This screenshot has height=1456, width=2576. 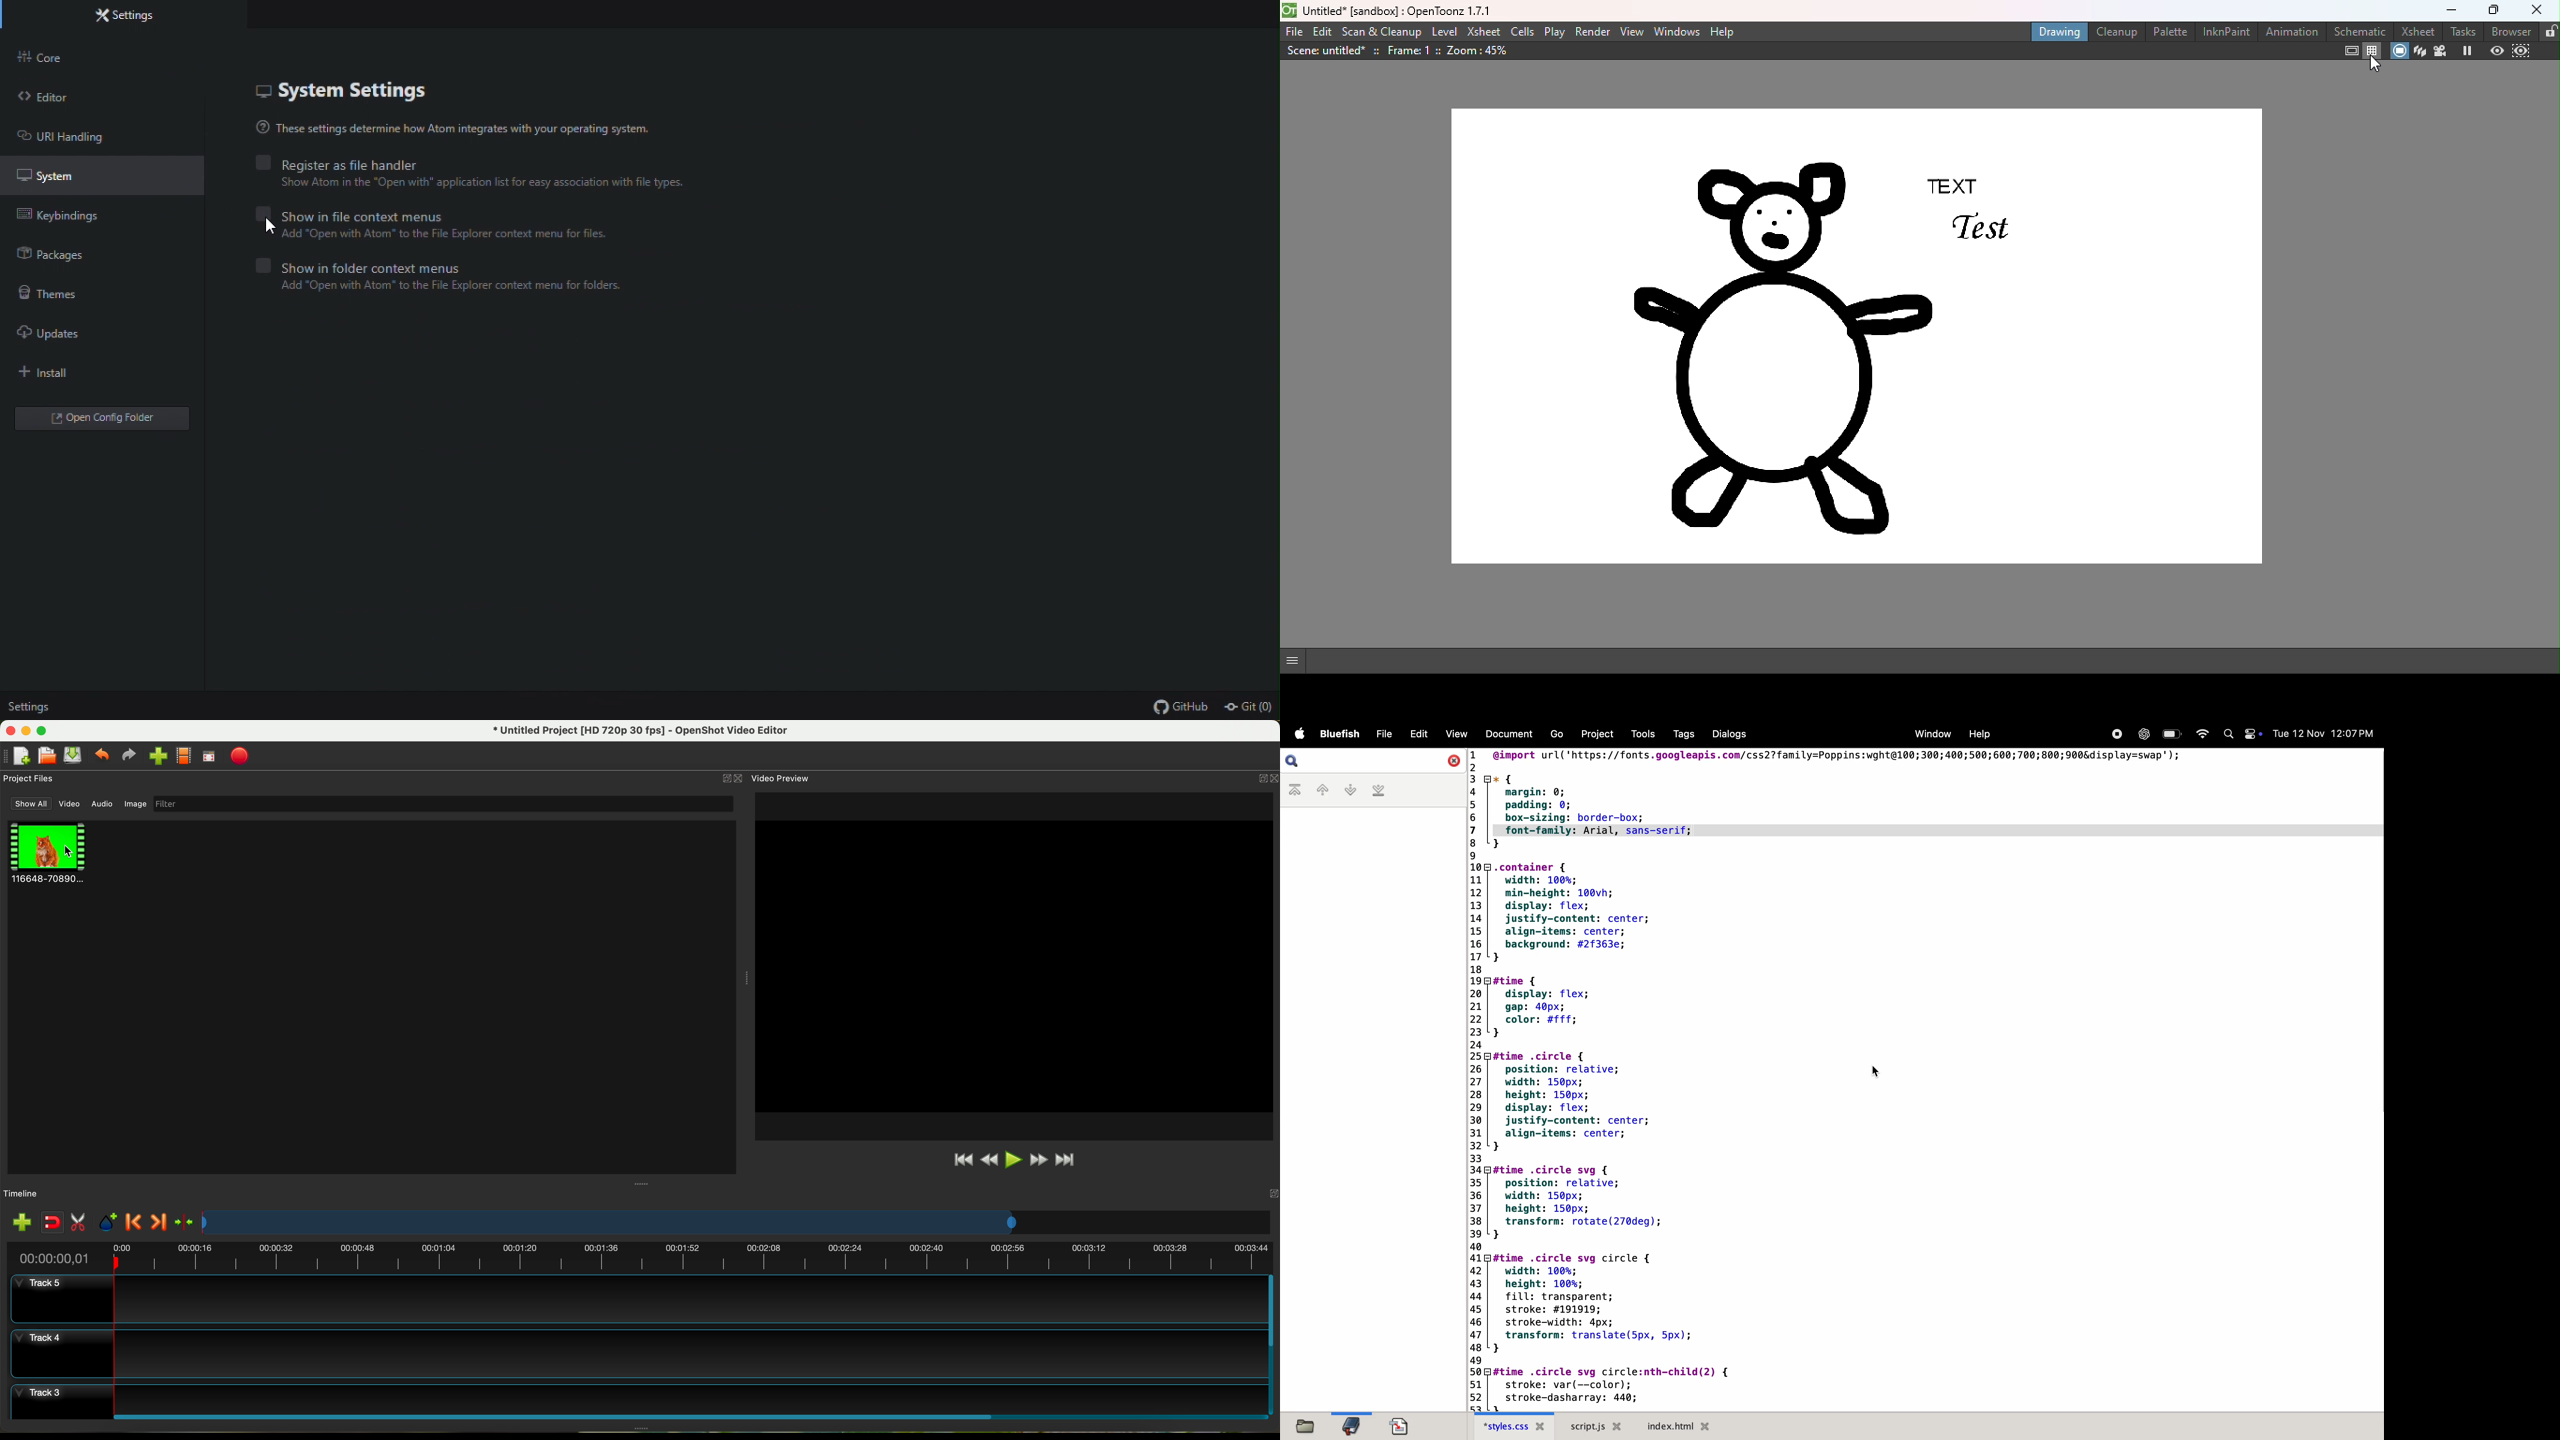 What do you see at coordinates (1342, 734) in the screenshot?
I see `bluefish` at bounding box center [1342, 734].